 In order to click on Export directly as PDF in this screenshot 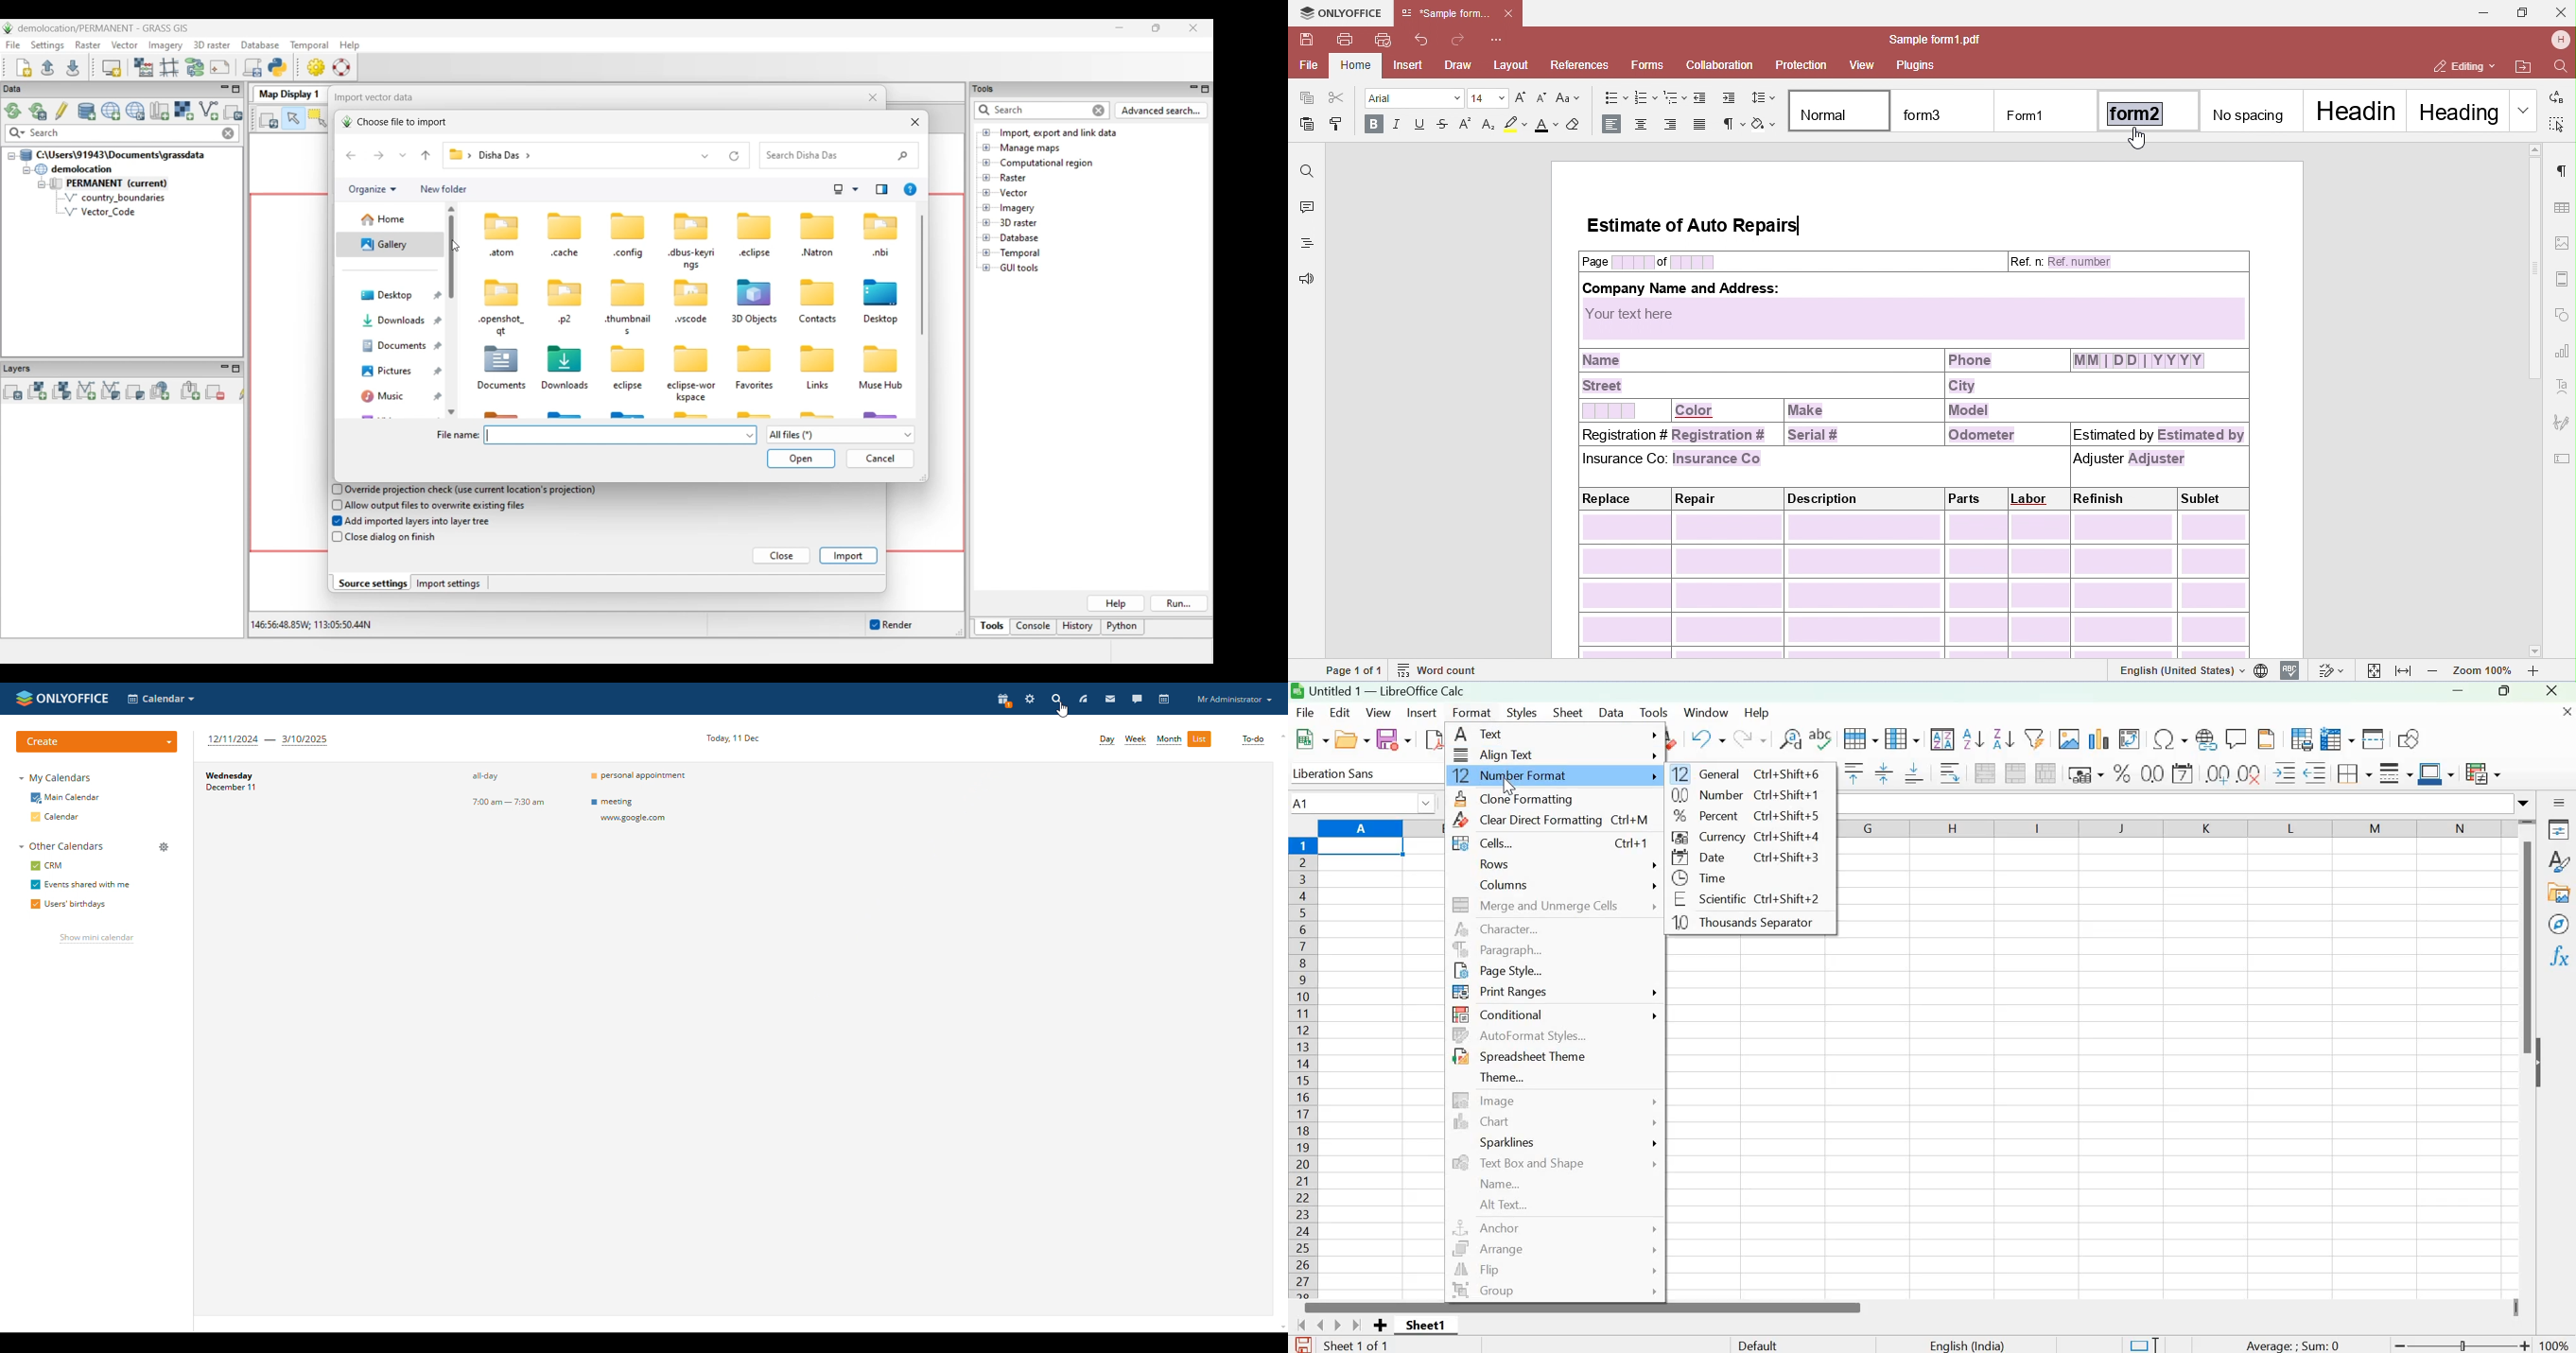, I will do `click(1433, 741)`.